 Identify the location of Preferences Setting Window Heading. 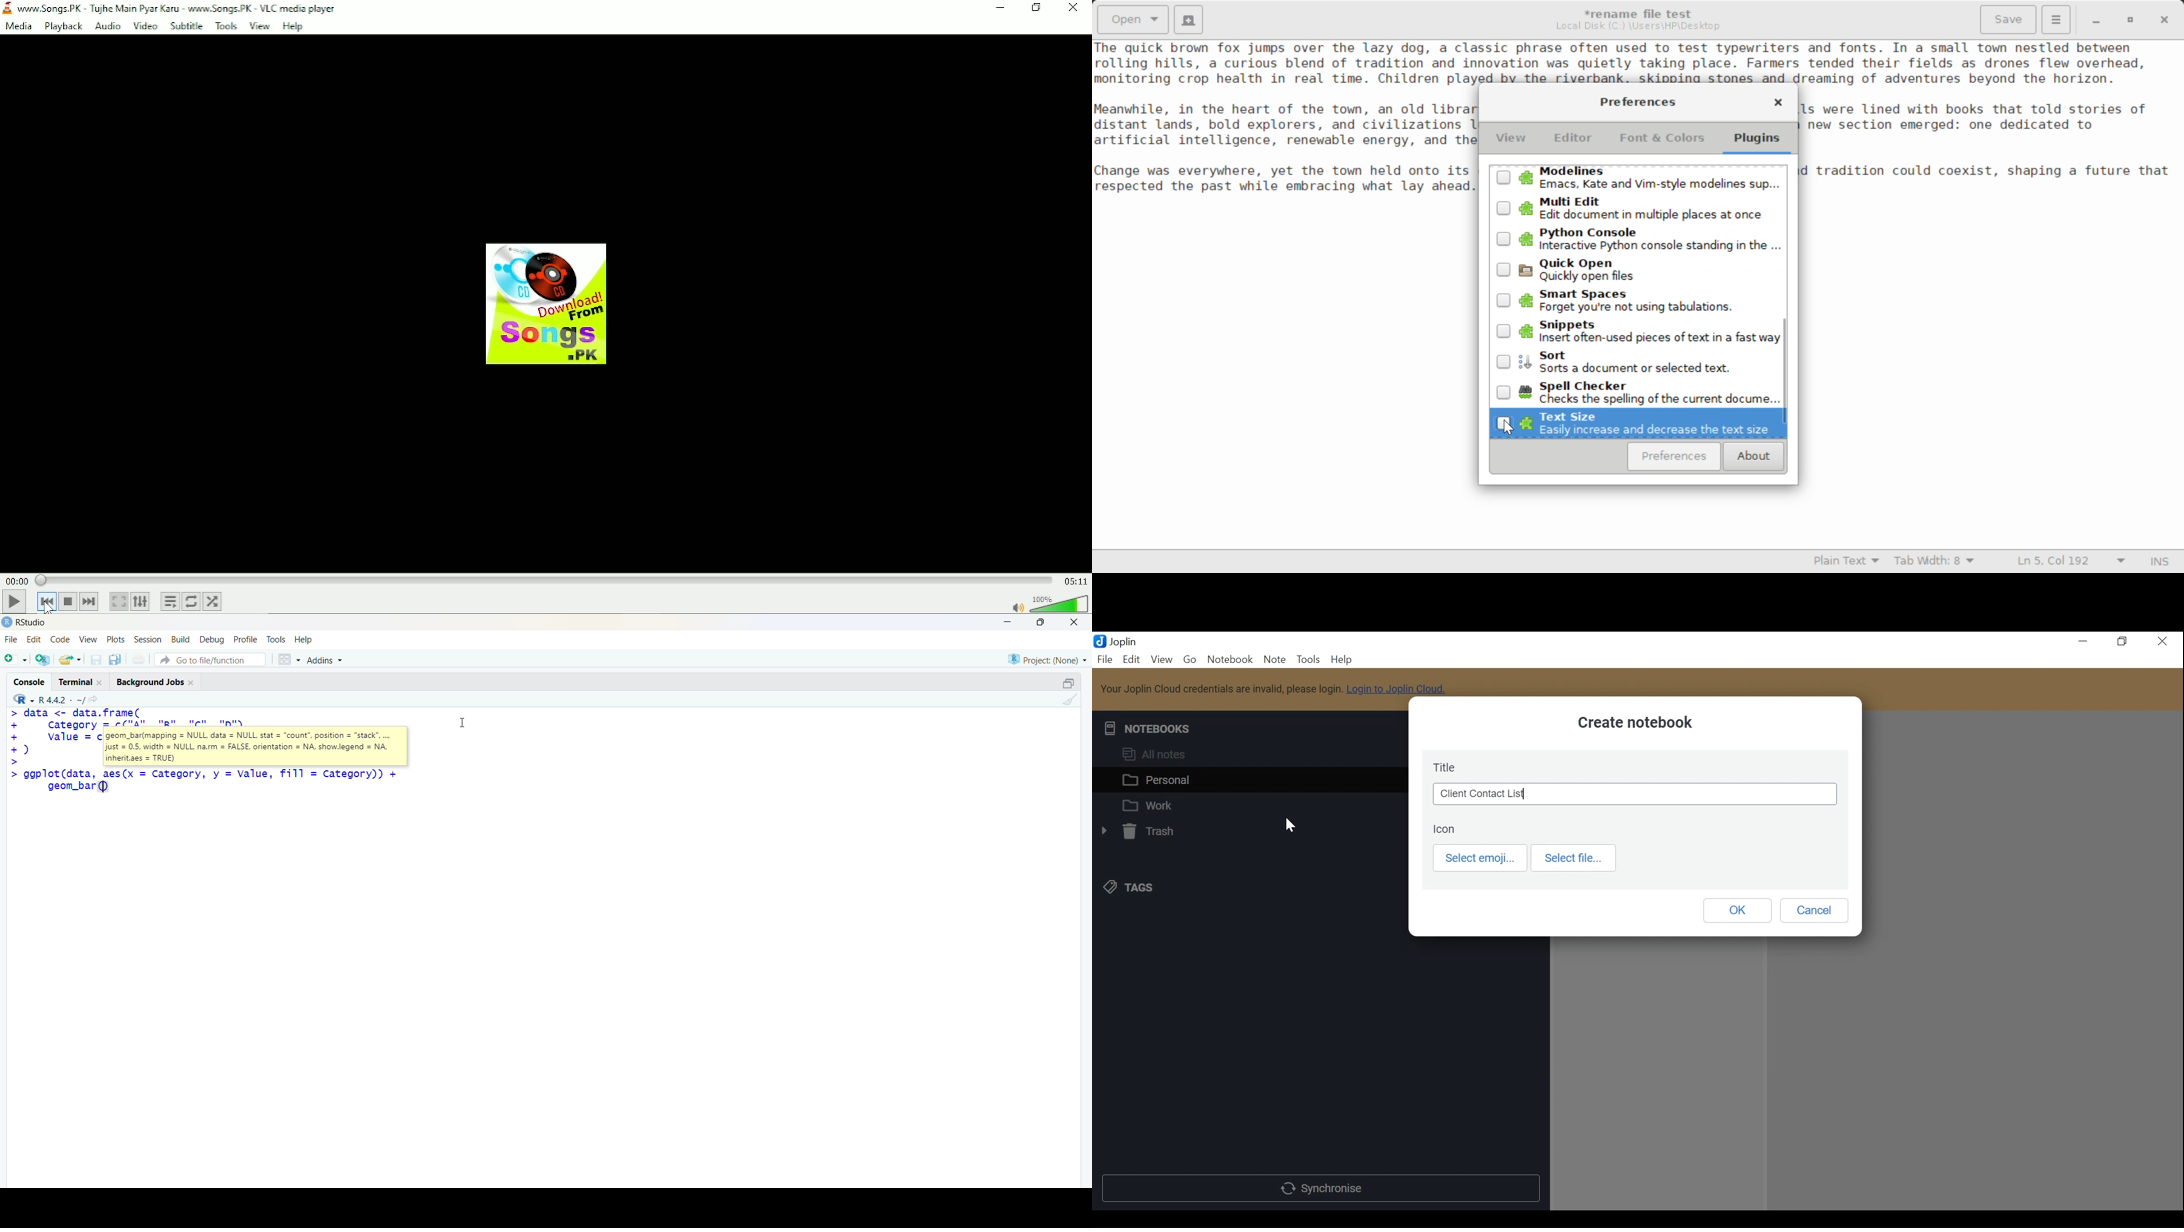
(1637, 102).